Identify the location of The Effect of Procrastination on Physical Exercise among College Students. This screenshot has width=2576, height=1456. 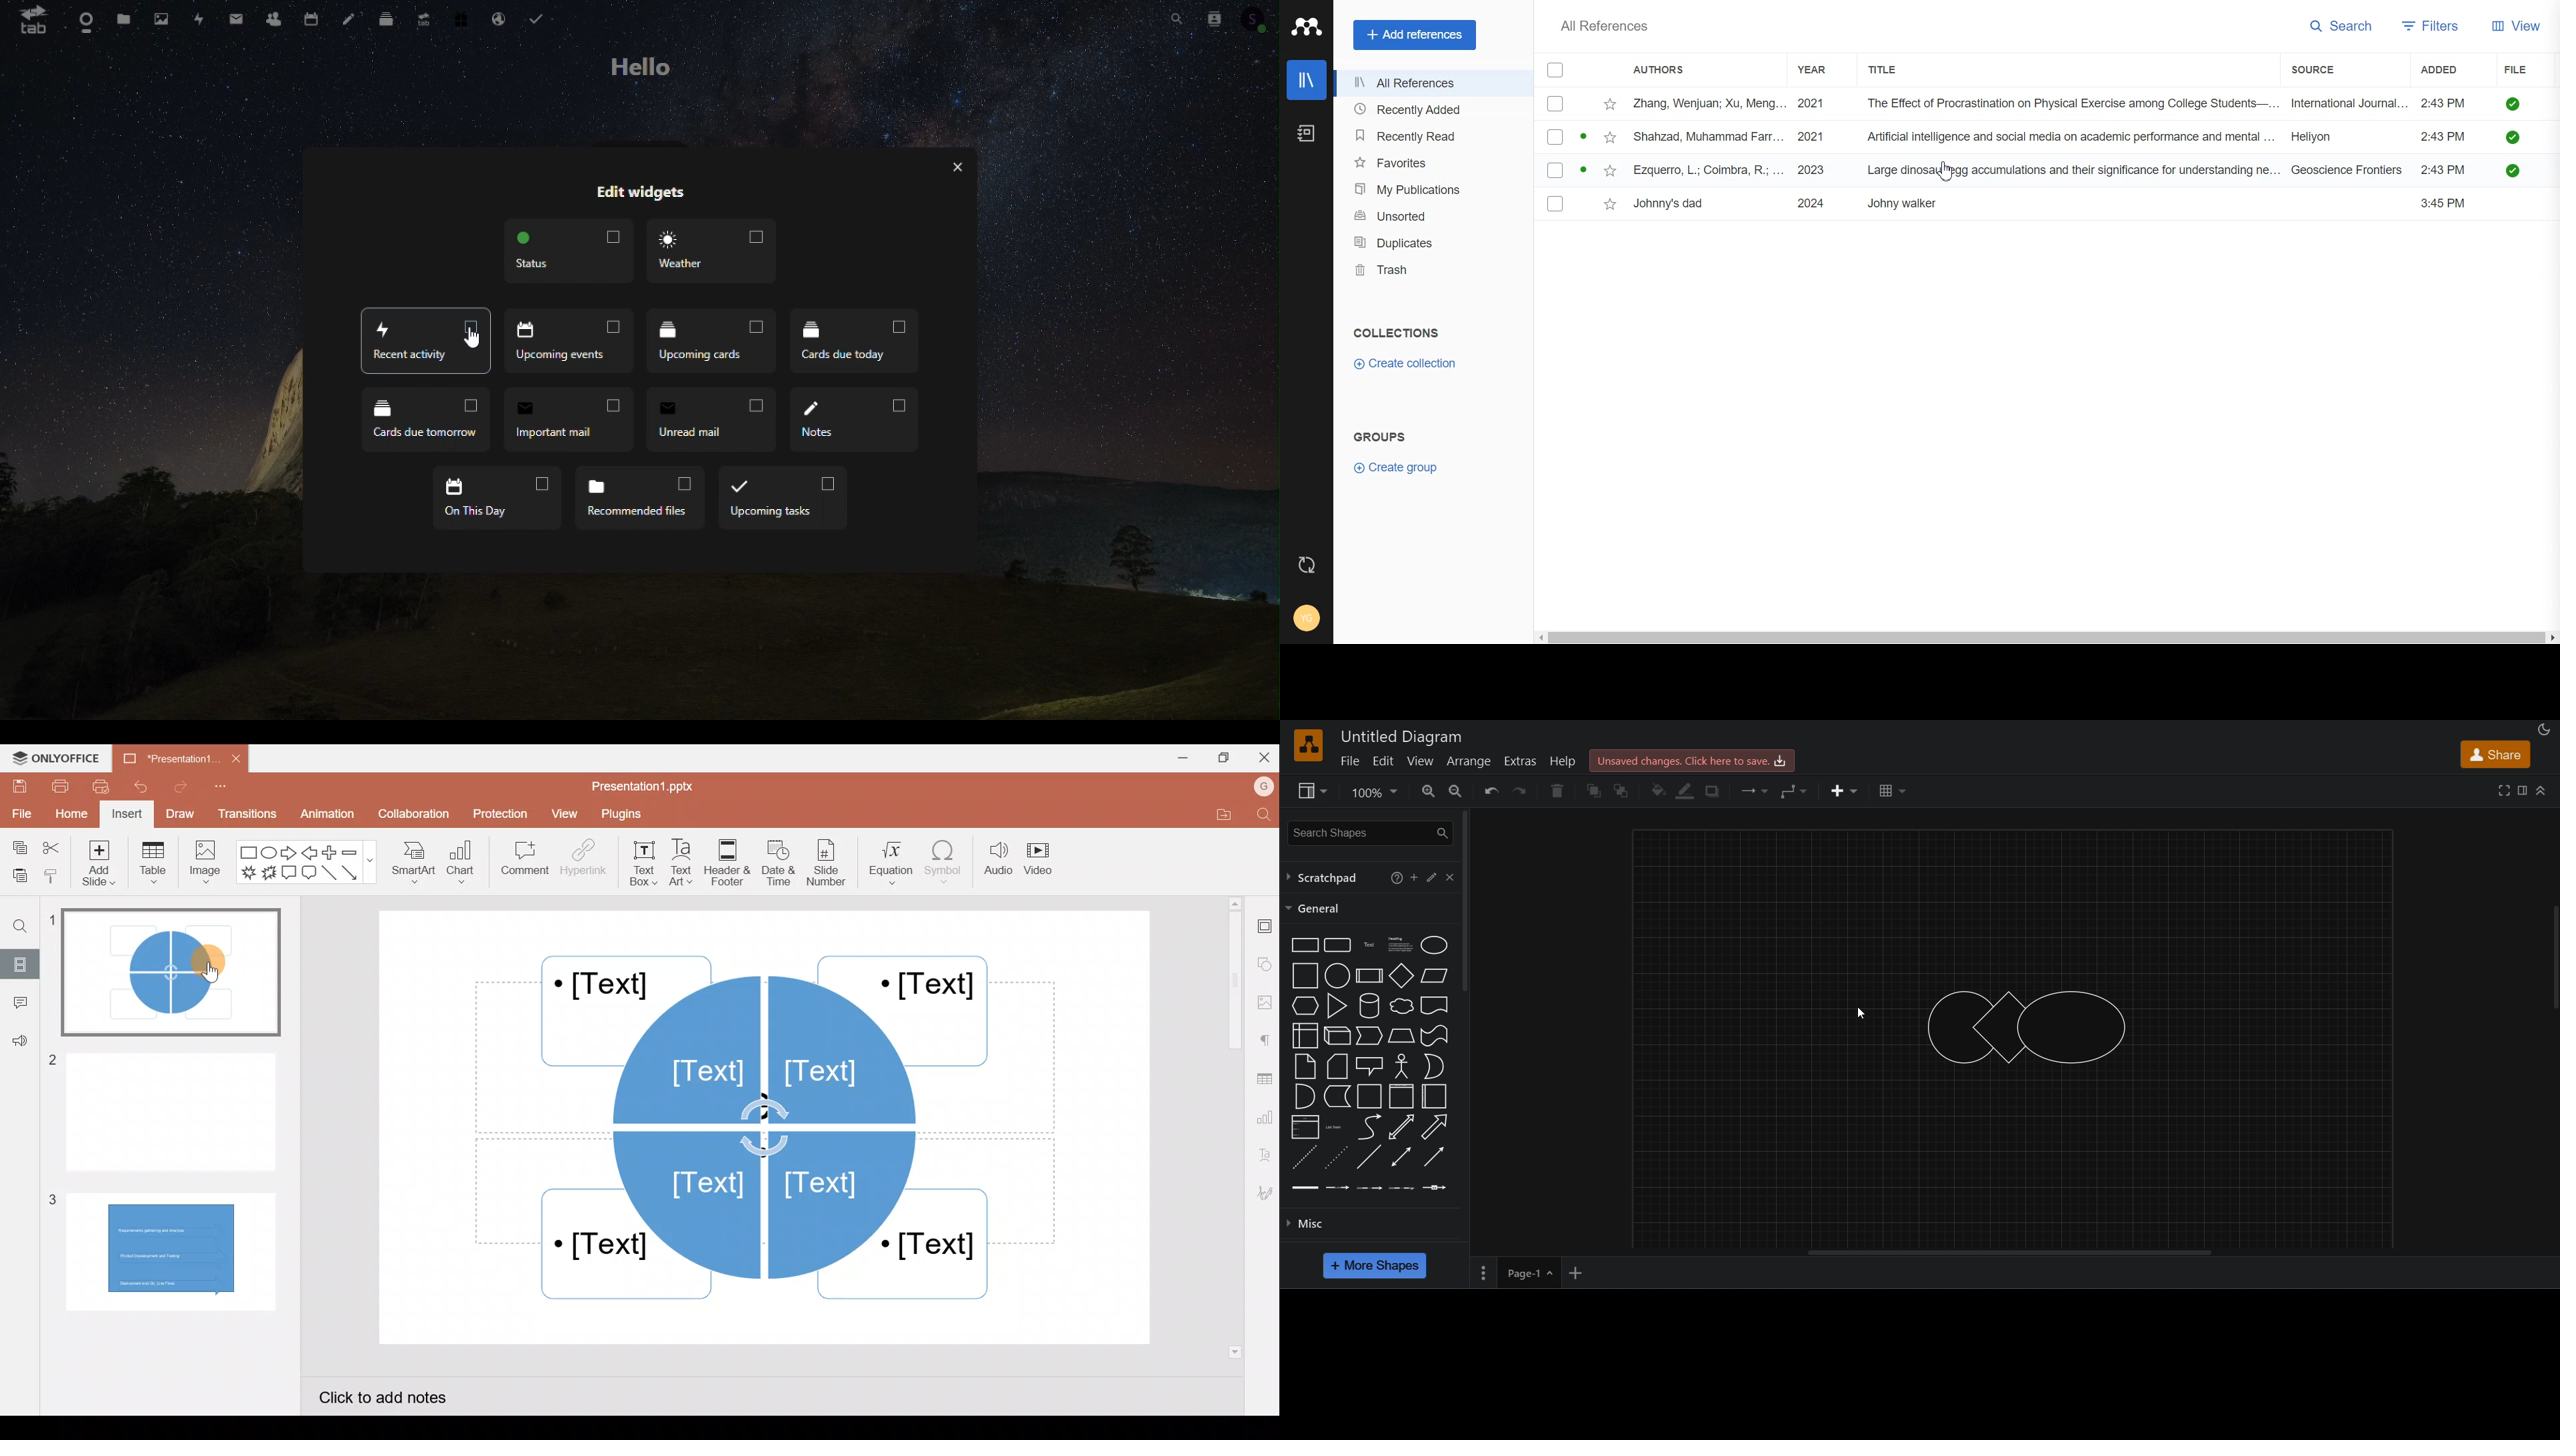
(2070, 103).